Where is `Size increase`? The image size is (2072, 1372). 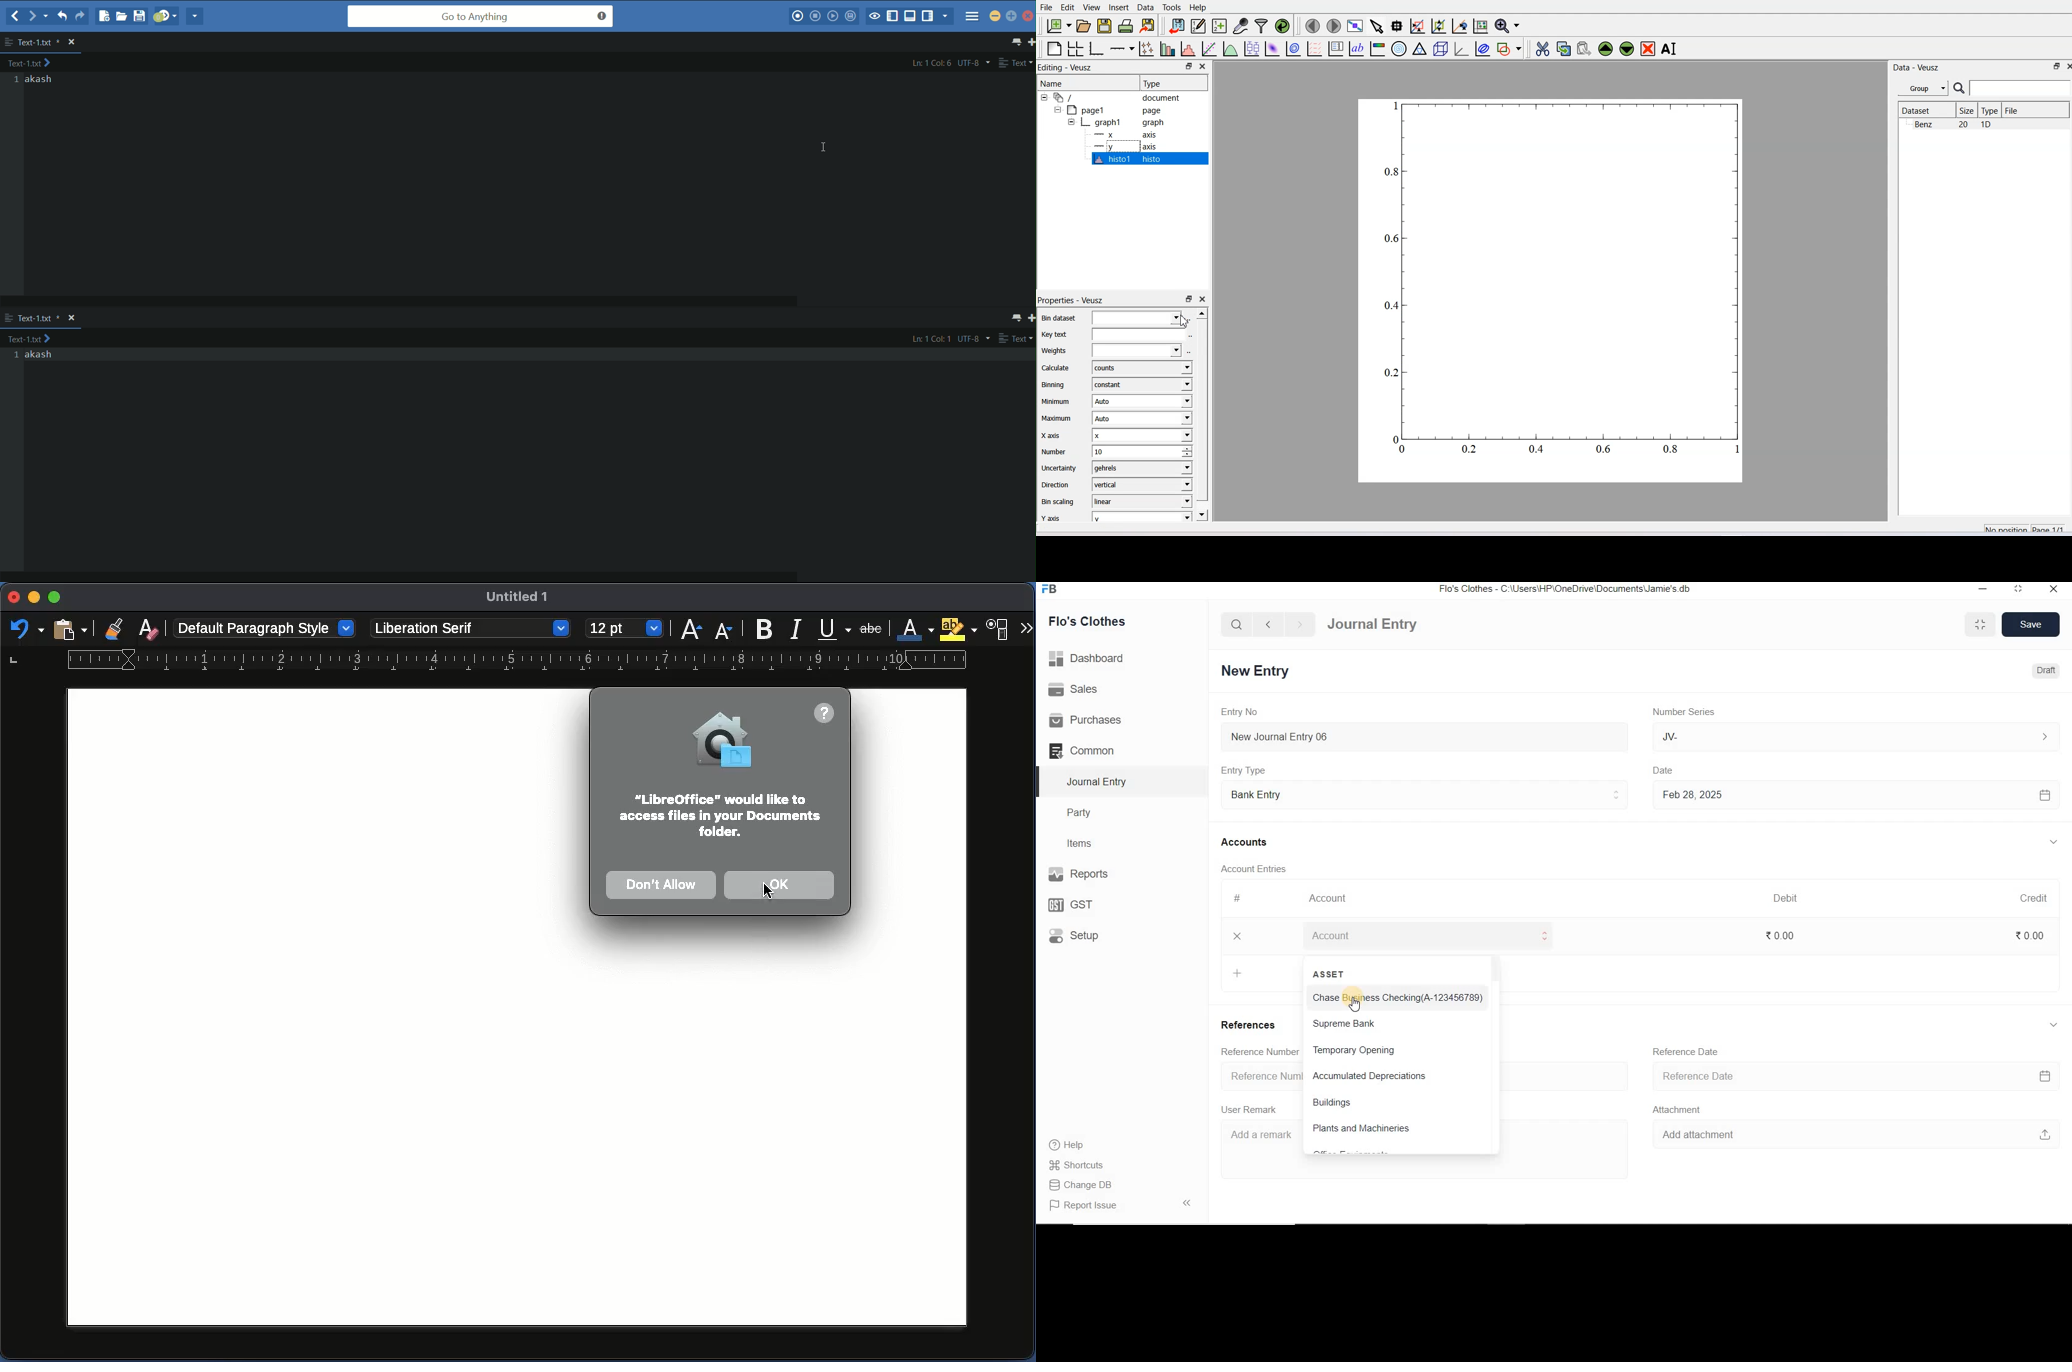
Size increase is located at coordinates (693, 629).